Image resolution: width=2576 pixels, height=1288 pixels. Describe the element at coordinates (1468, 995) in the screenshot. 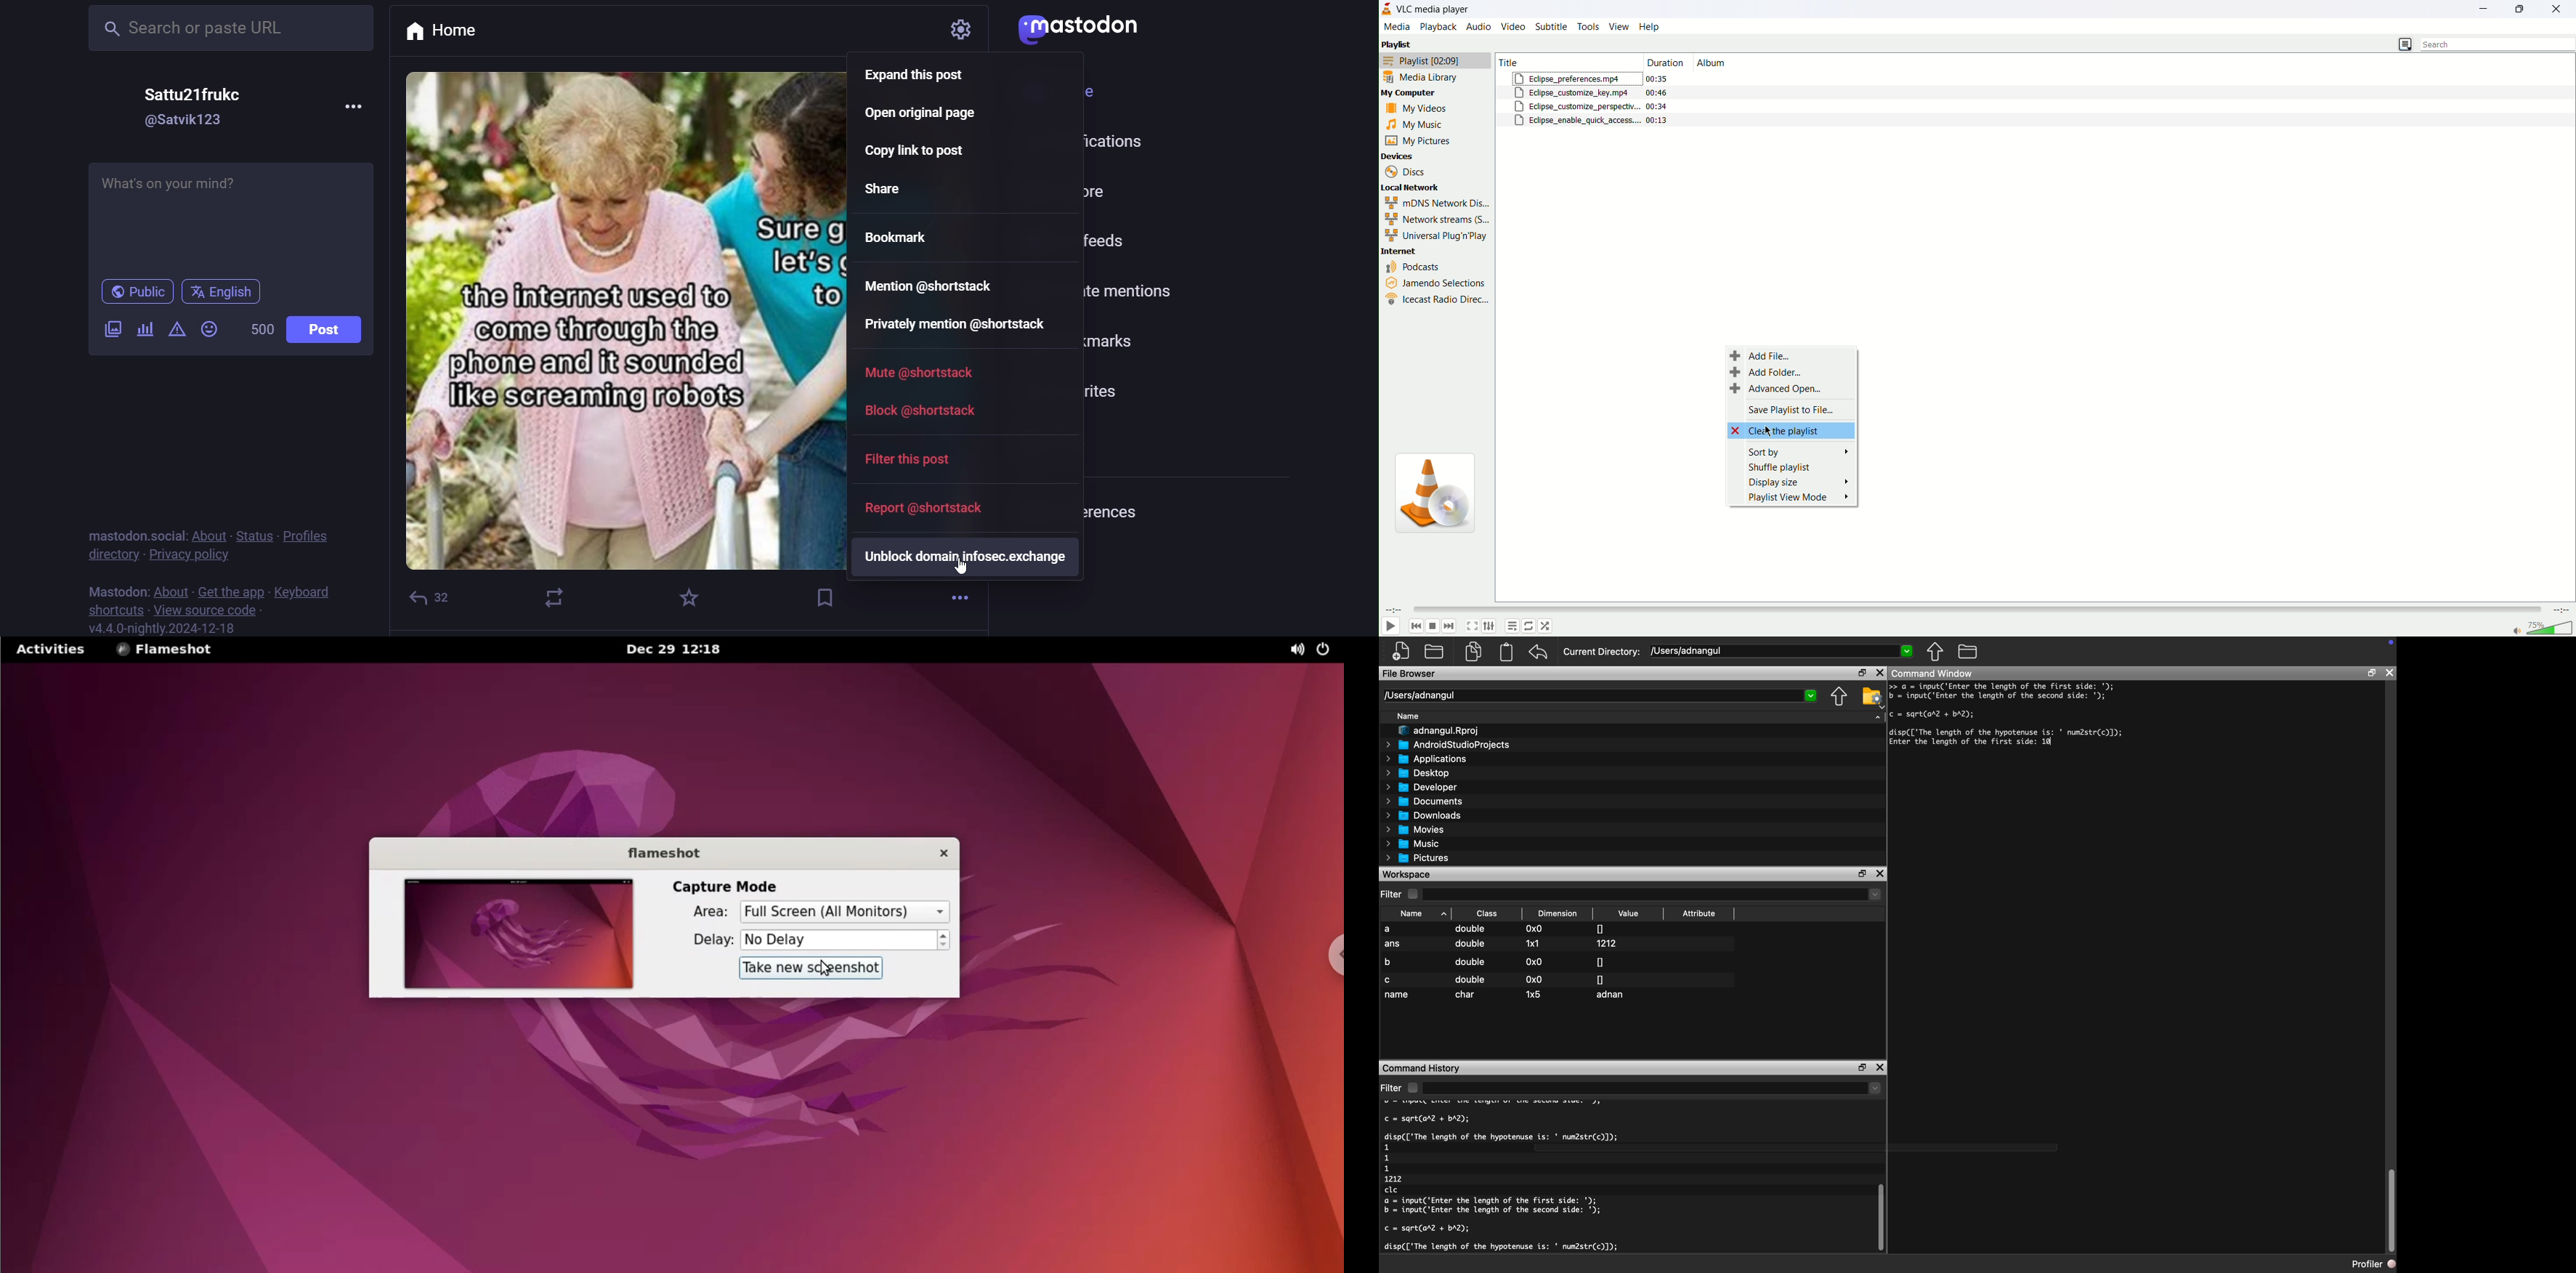

I see `char` at that location.